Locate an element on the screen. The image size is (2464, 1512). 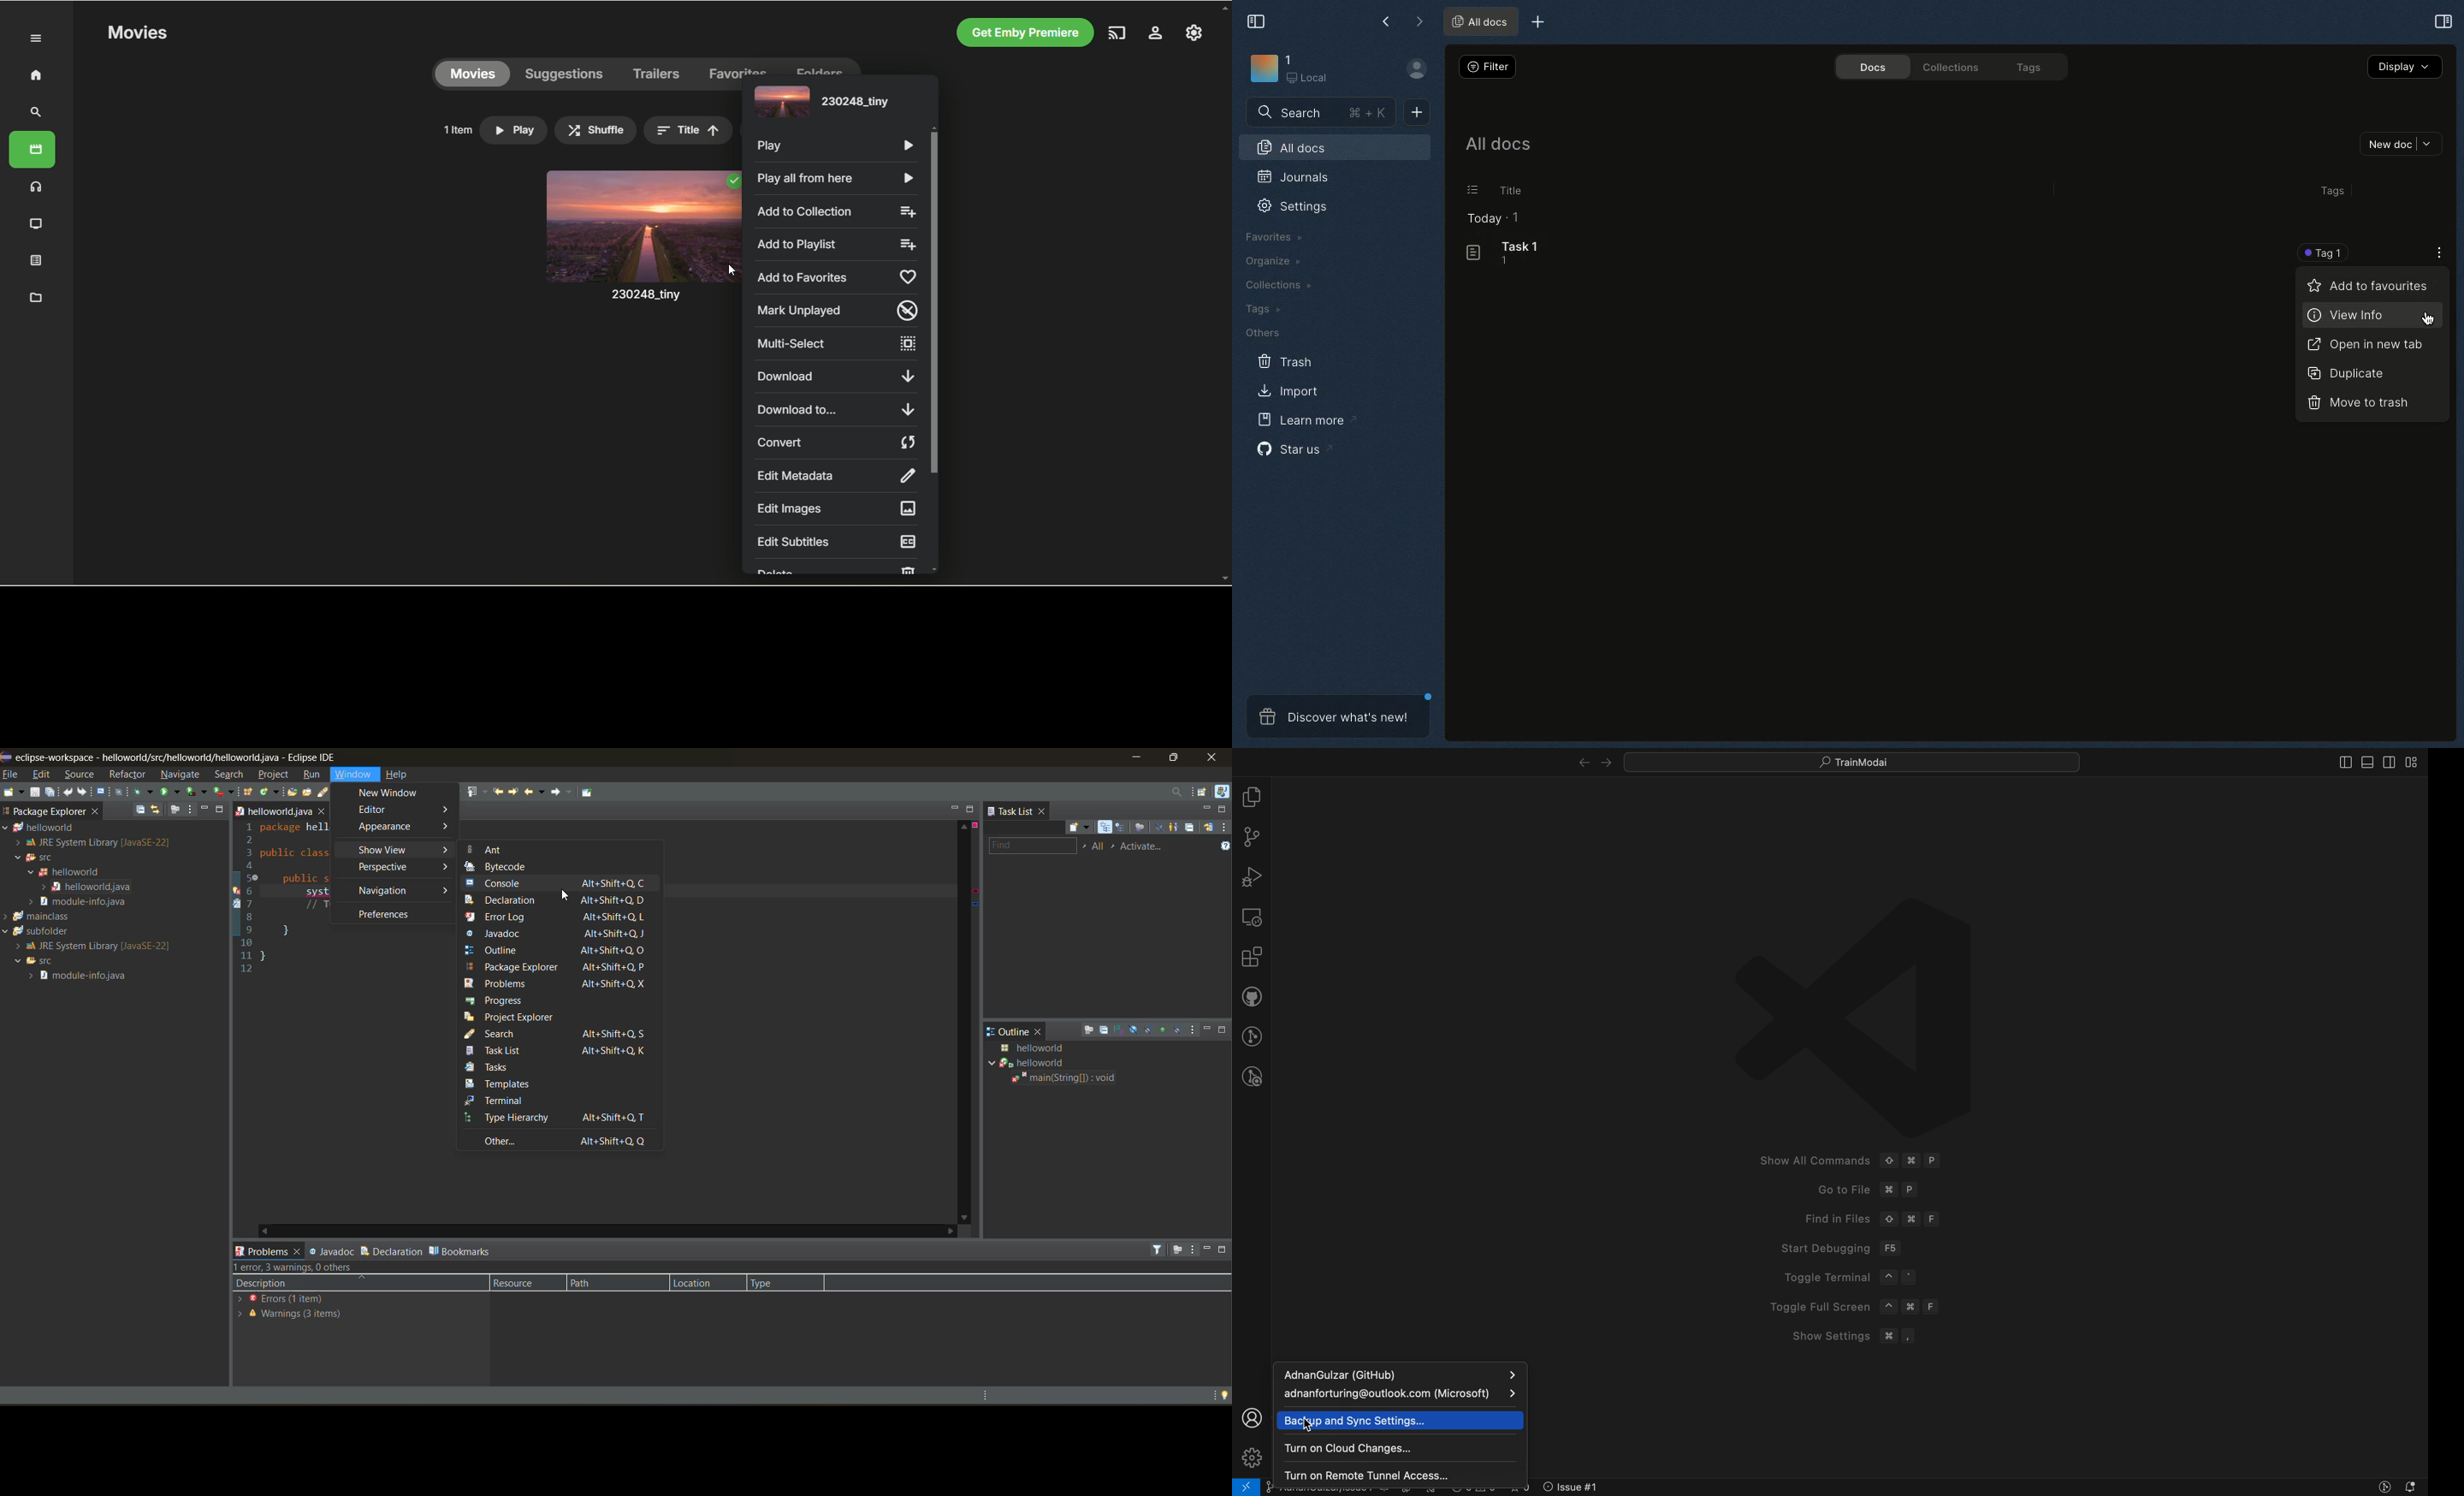
project explorer is located at coordinates (528, 1018).